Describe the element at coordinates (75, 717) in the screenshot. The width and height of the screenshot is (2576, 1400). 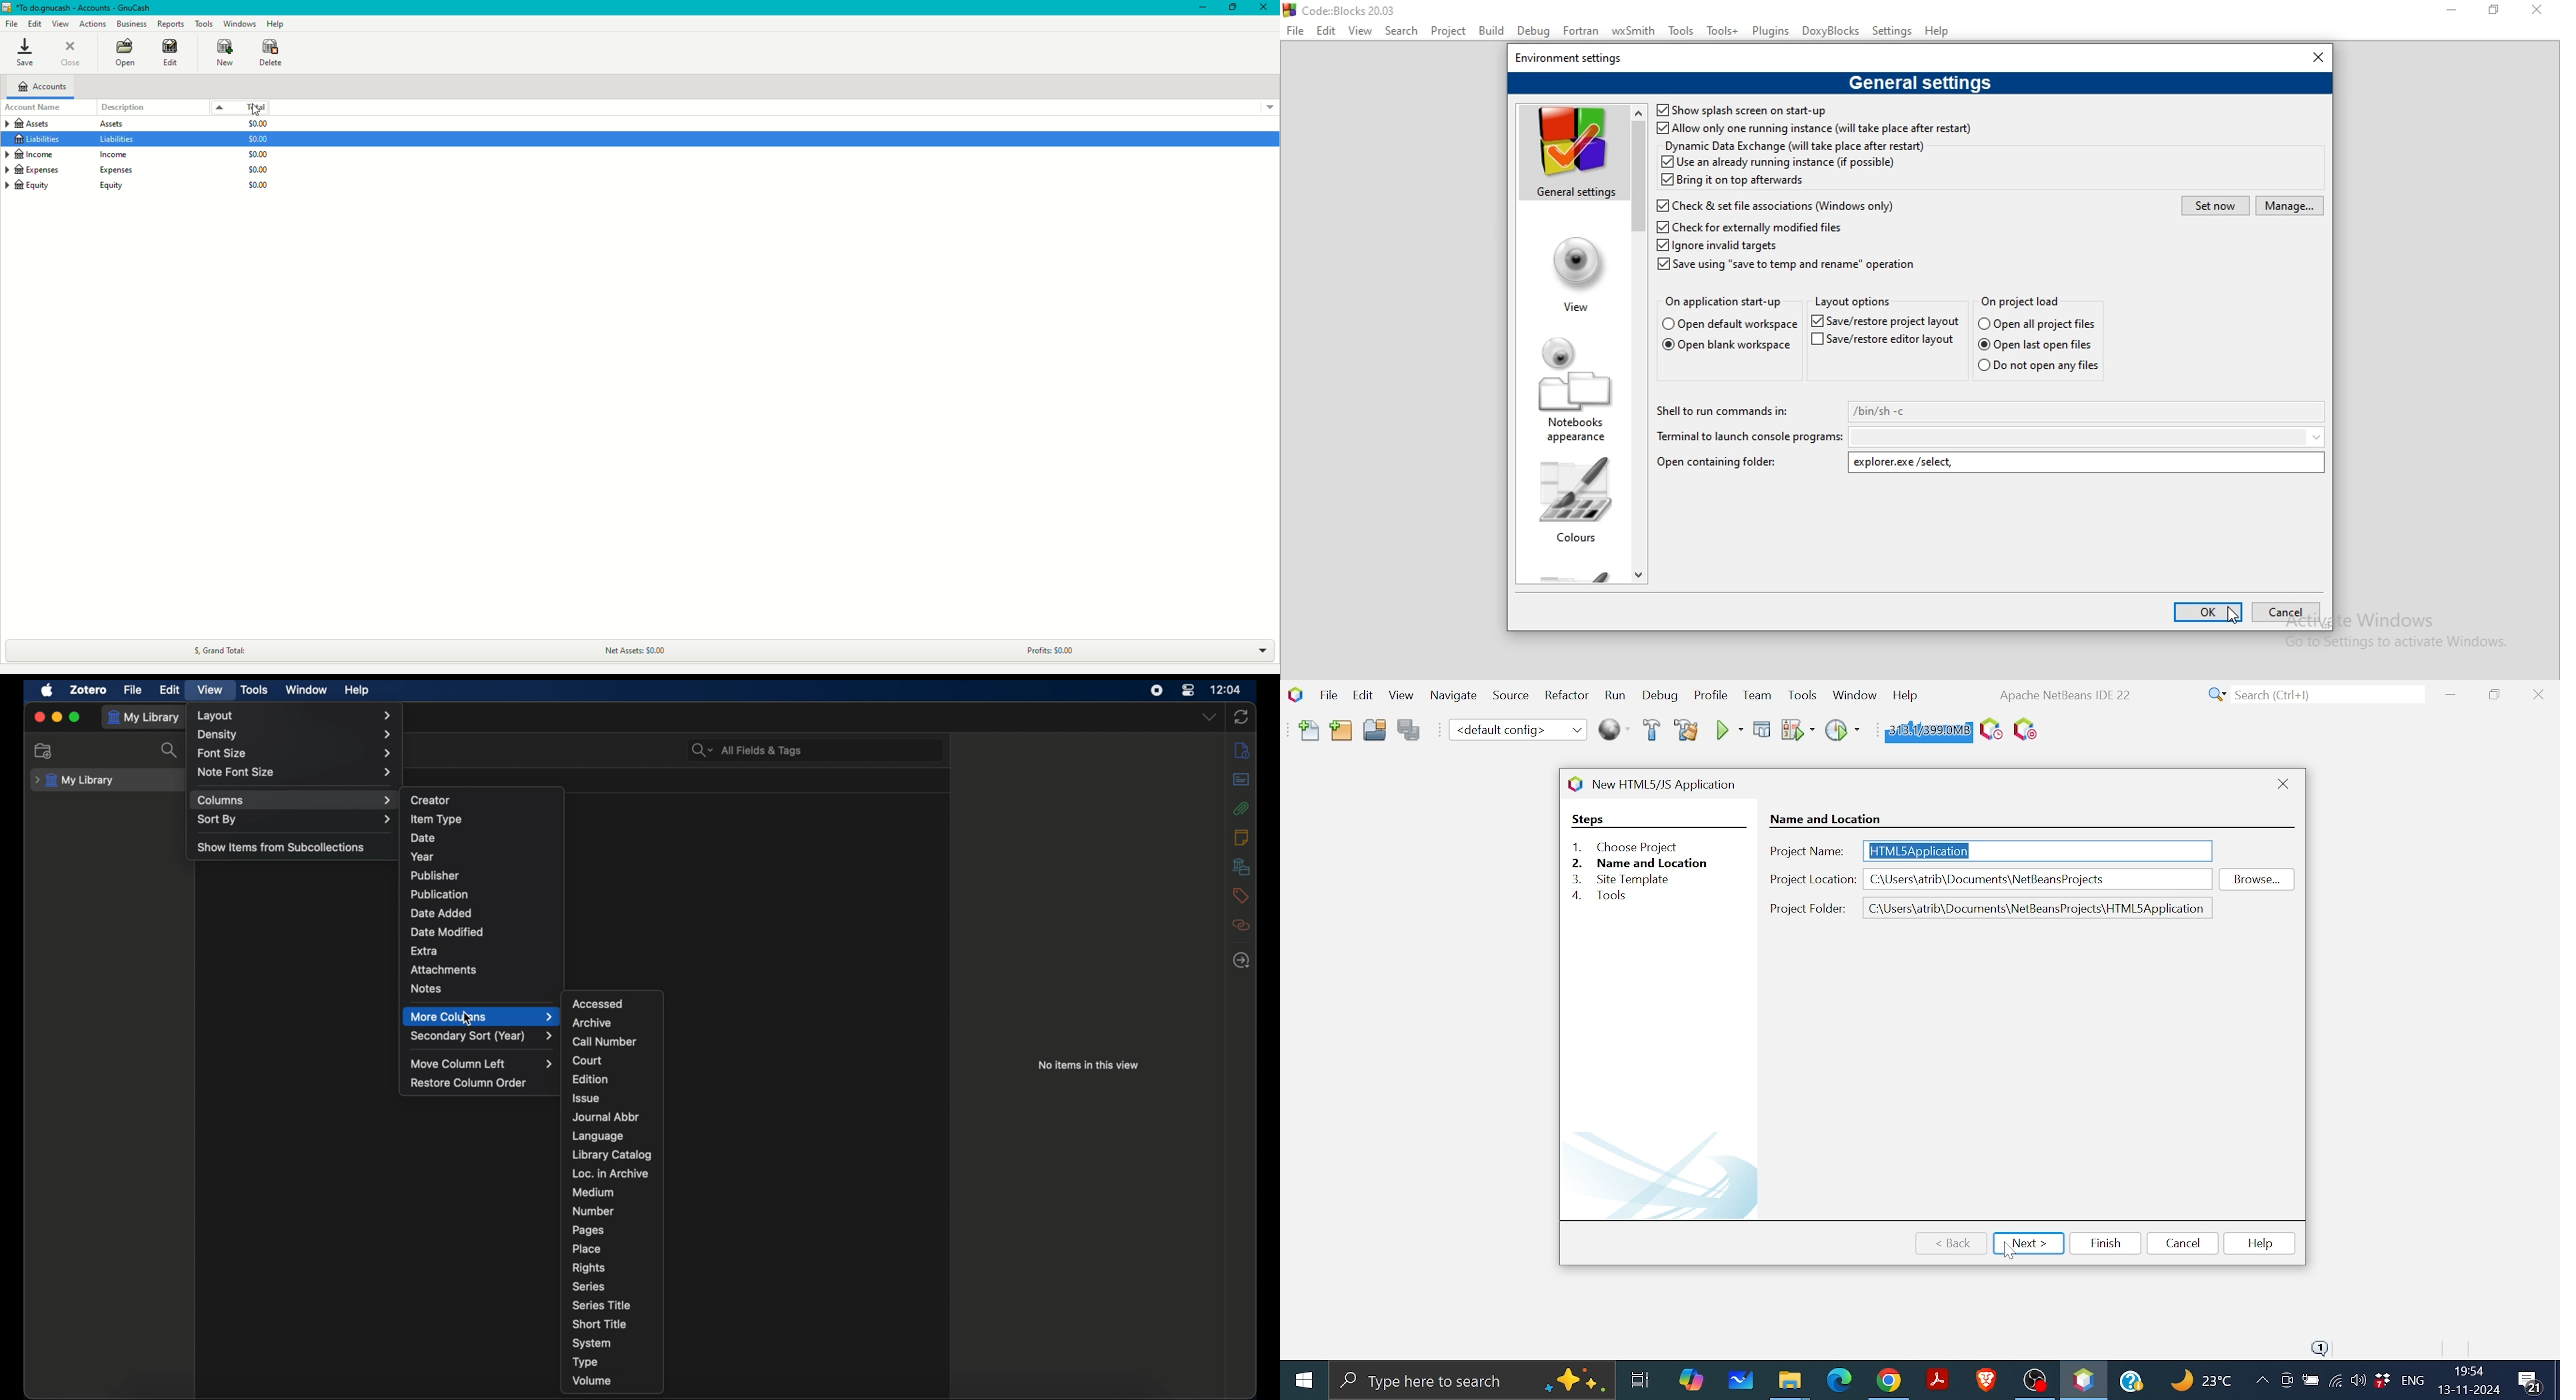
I see `maximize` at that location.